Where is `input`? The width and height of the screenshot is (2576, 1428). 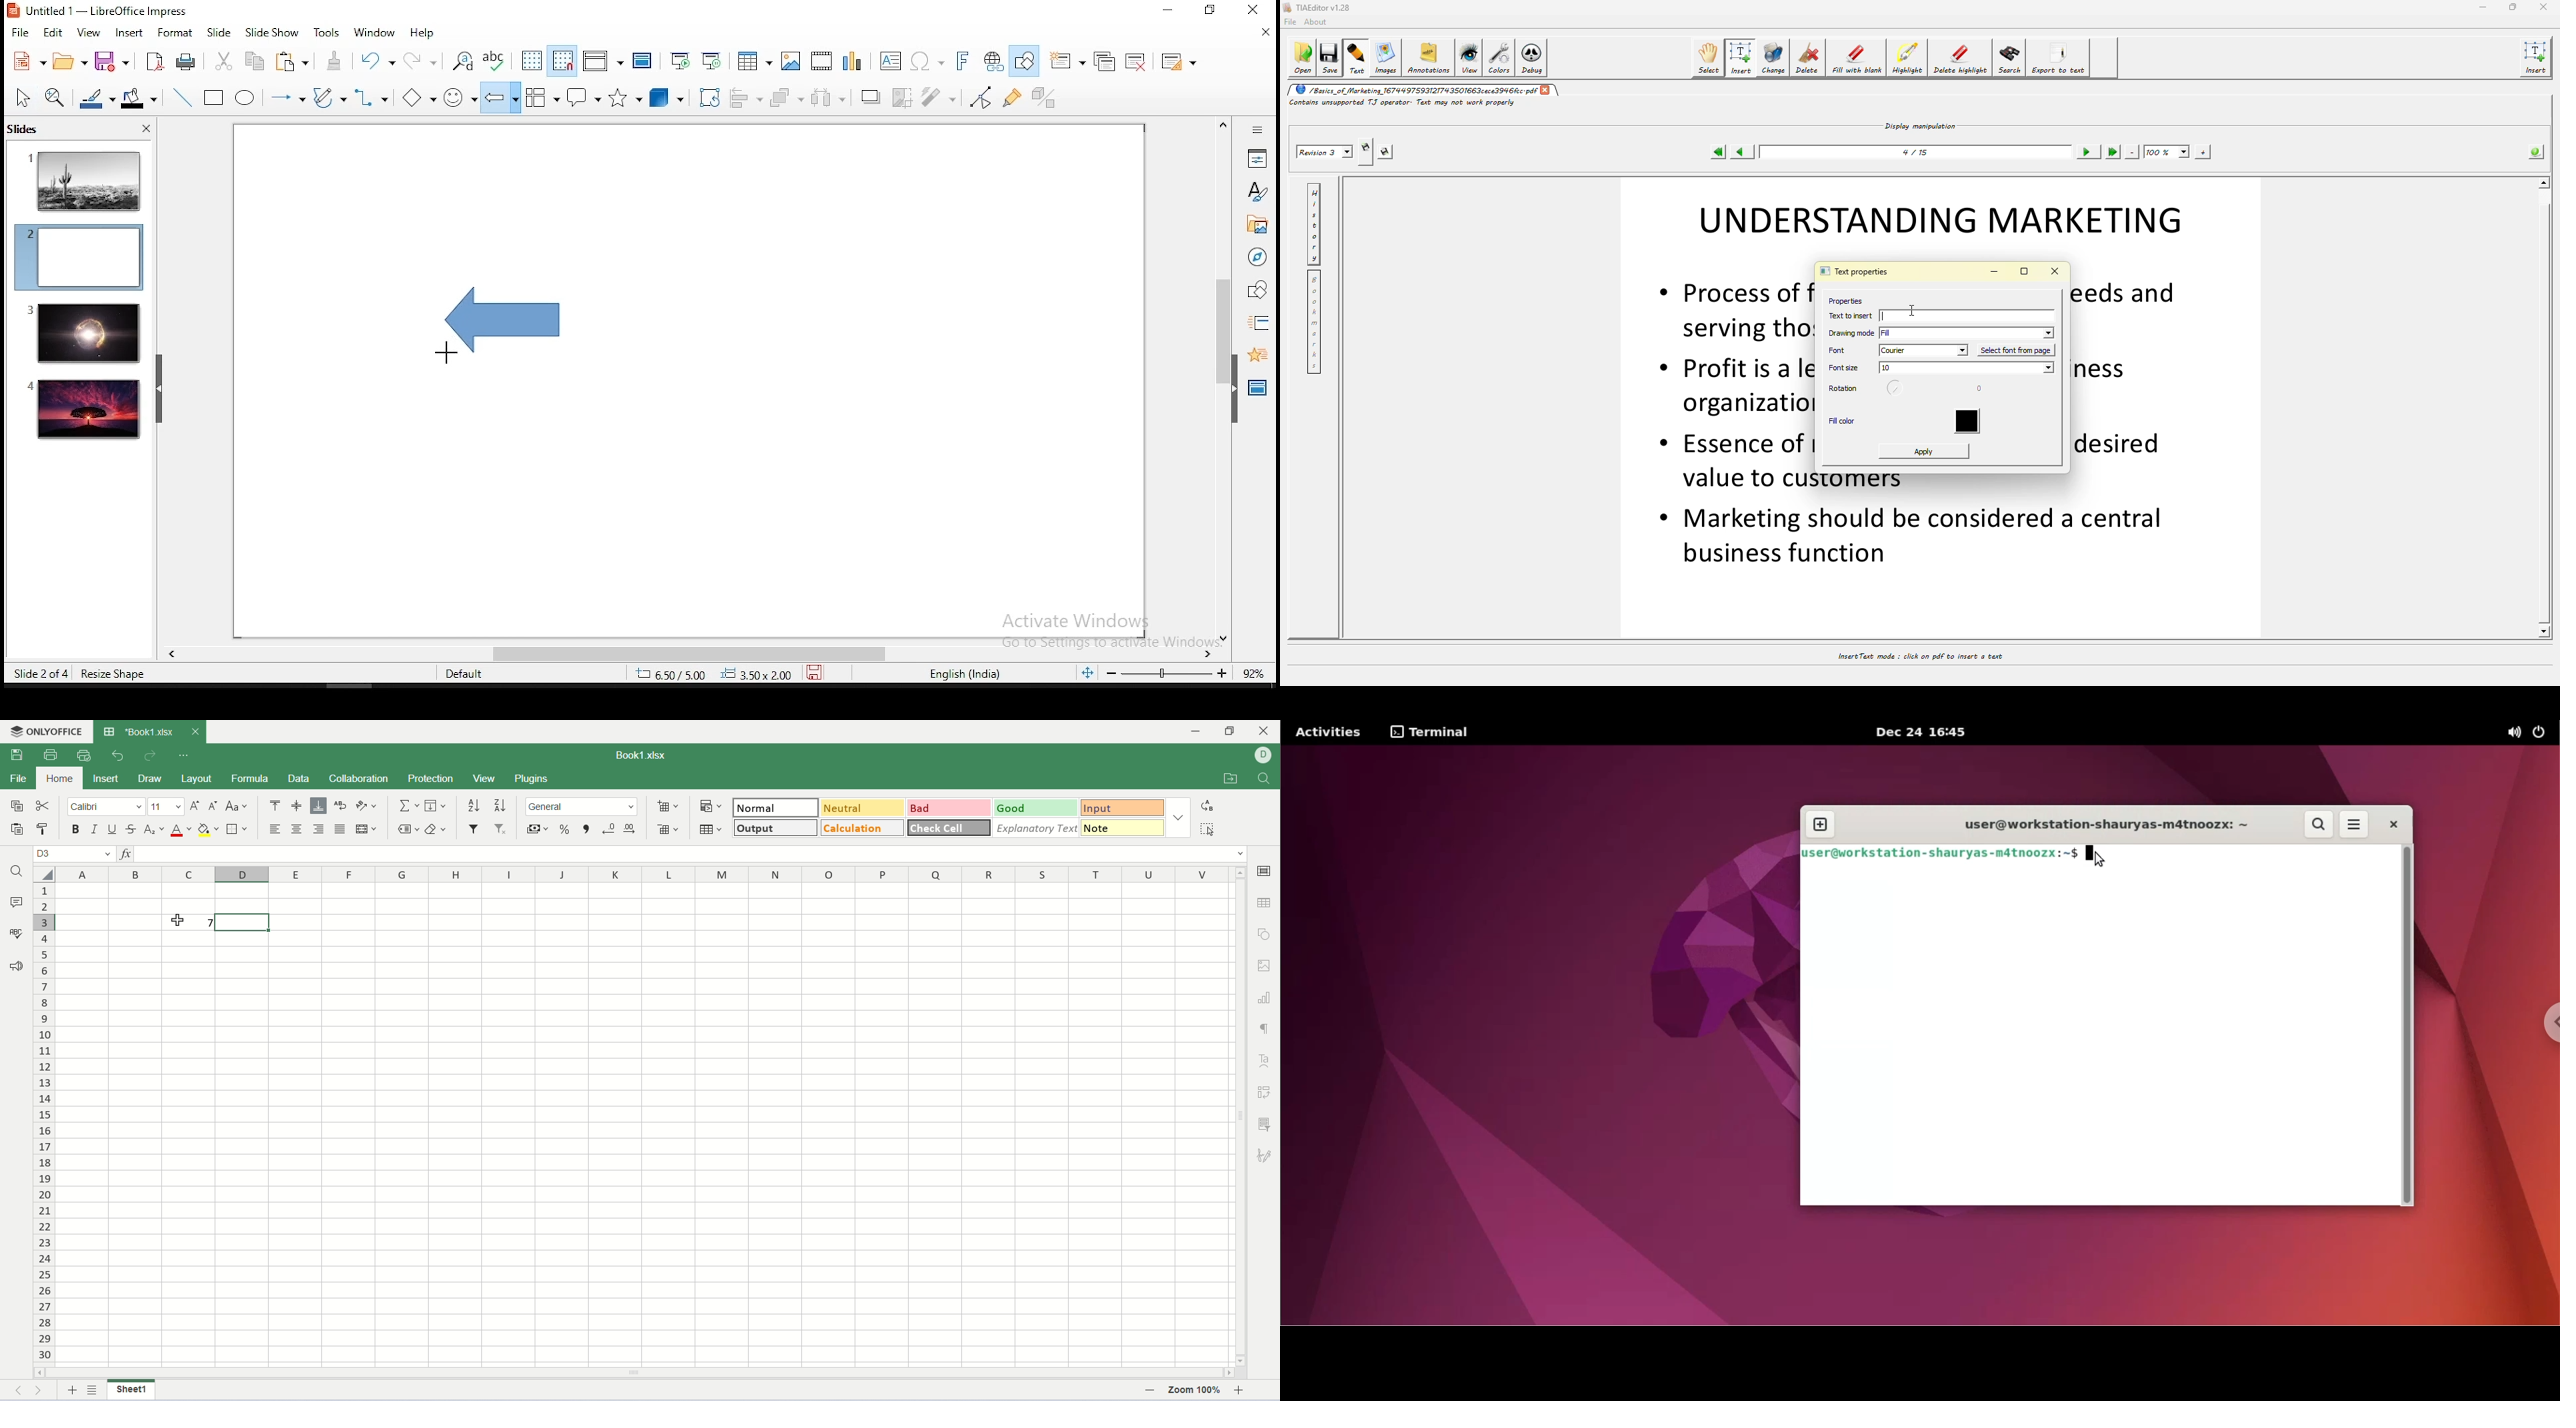 input is located at coordinates (1123, 807).